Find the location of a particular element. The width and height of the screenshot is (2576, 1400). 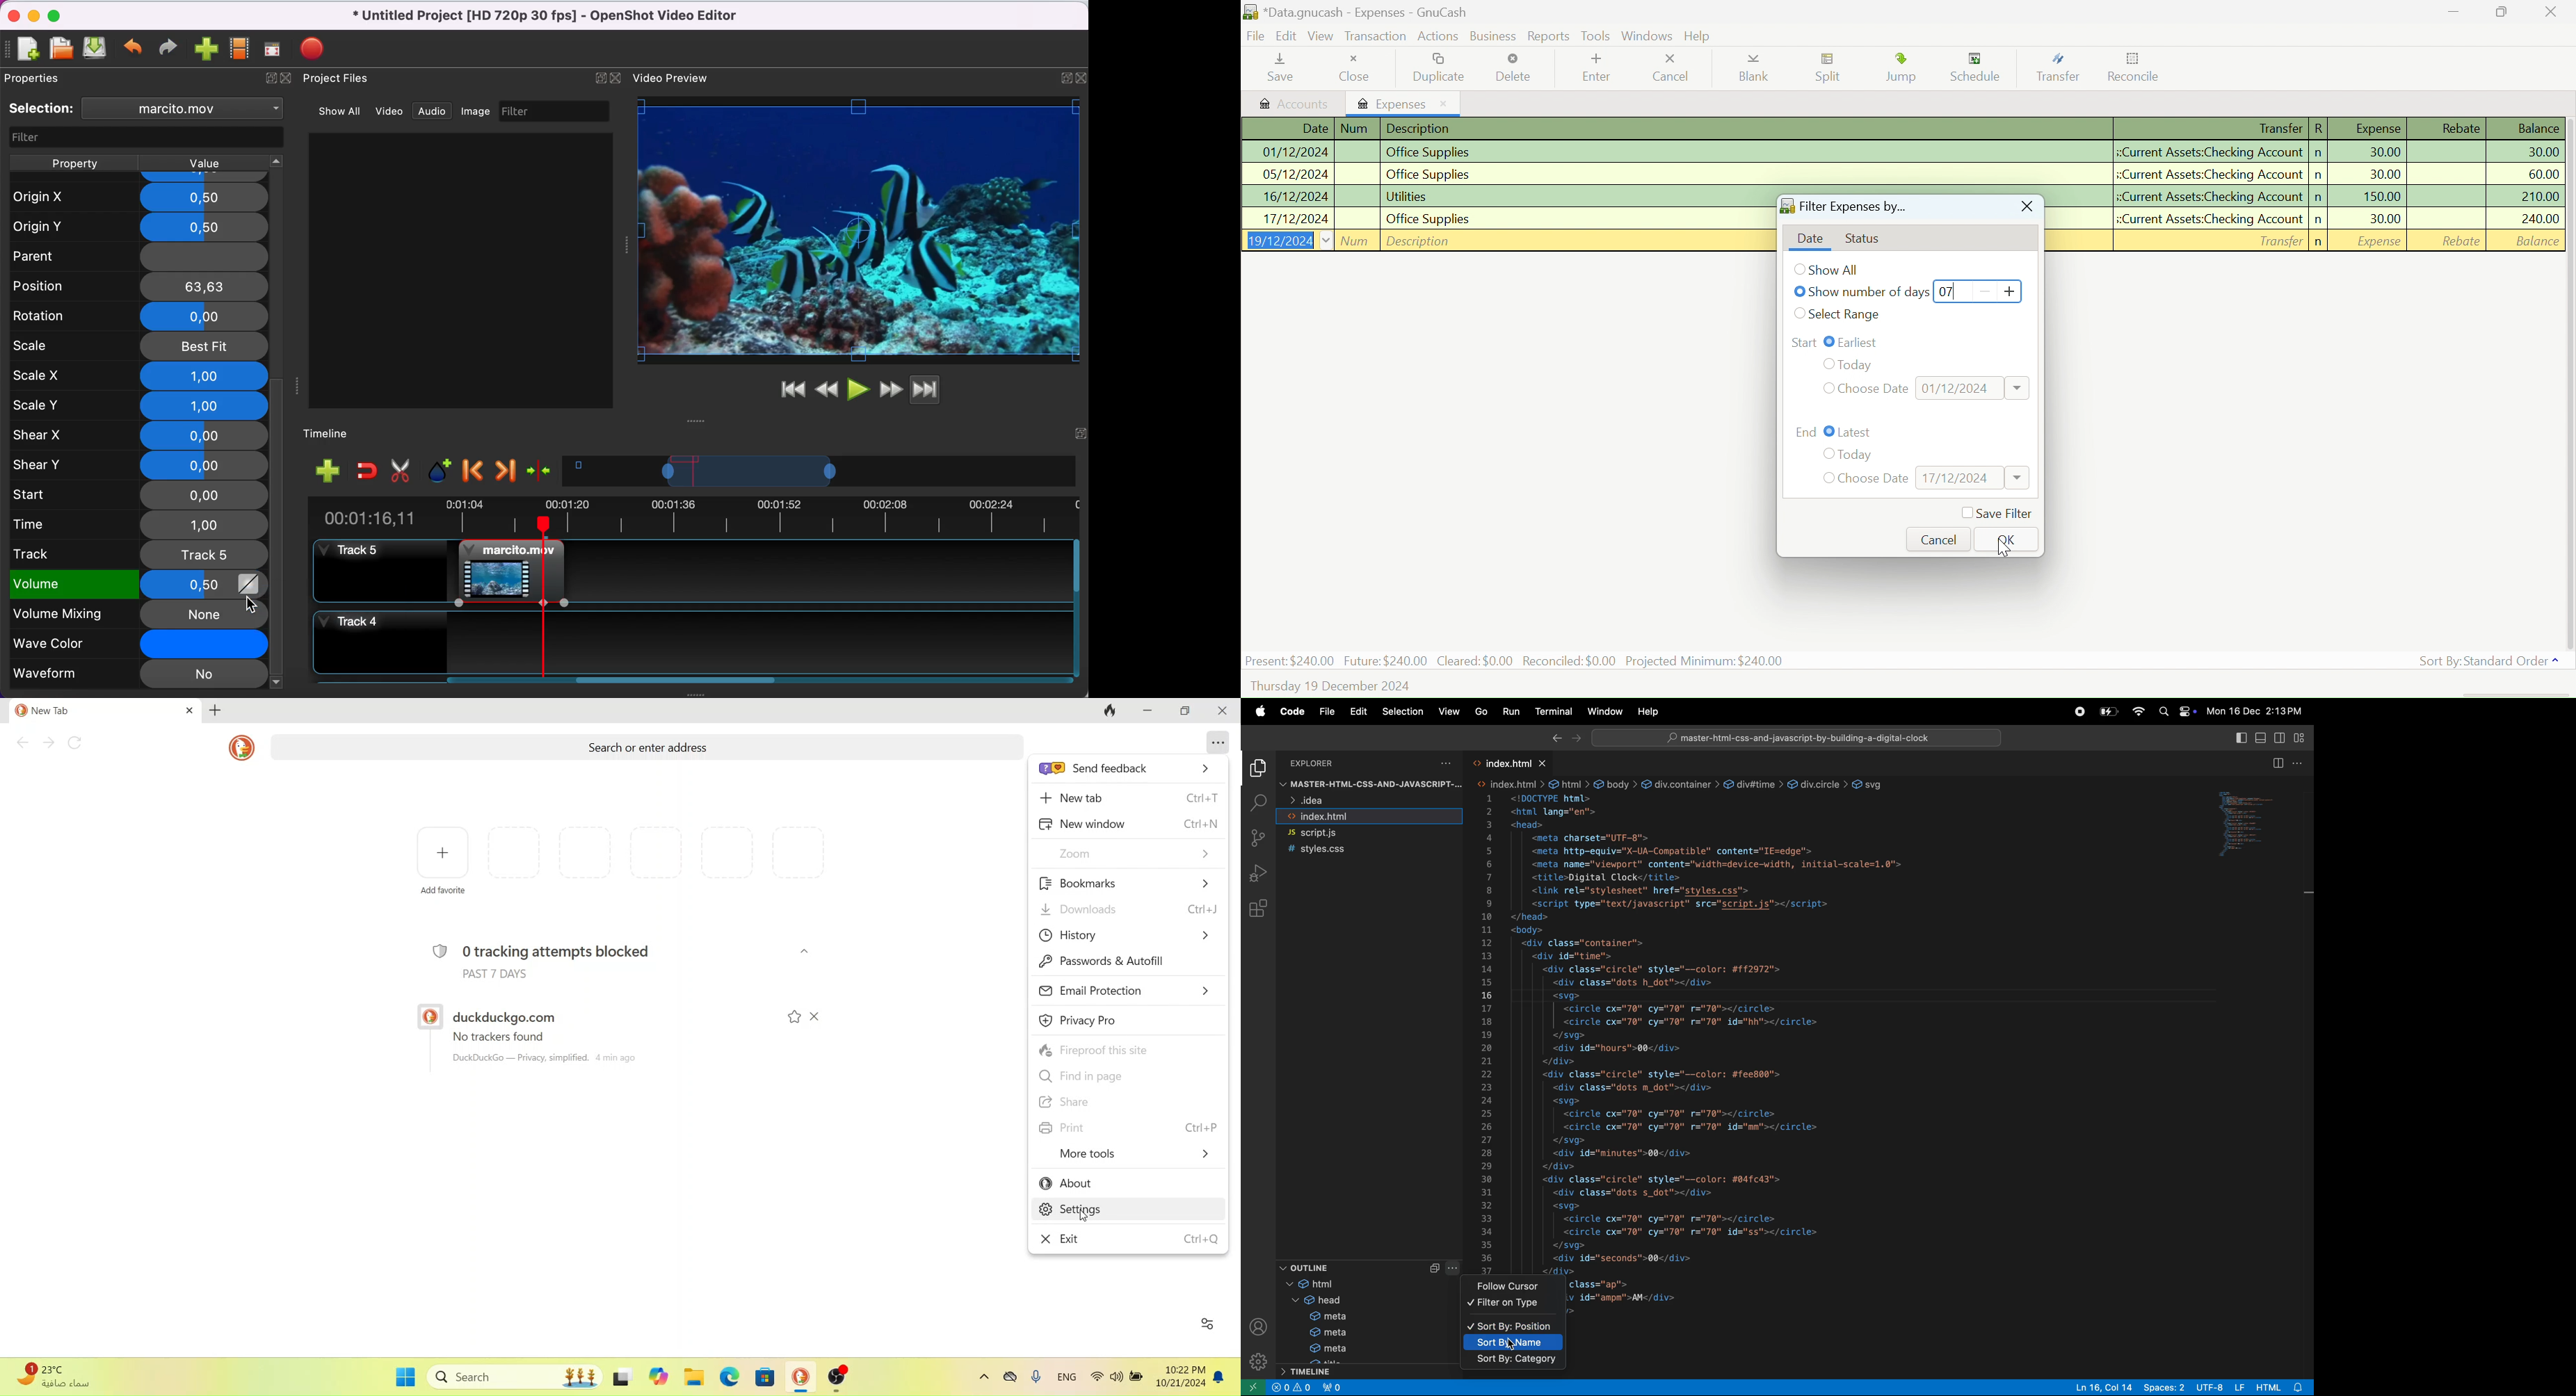

clip name is located at coordinates (184, 110).